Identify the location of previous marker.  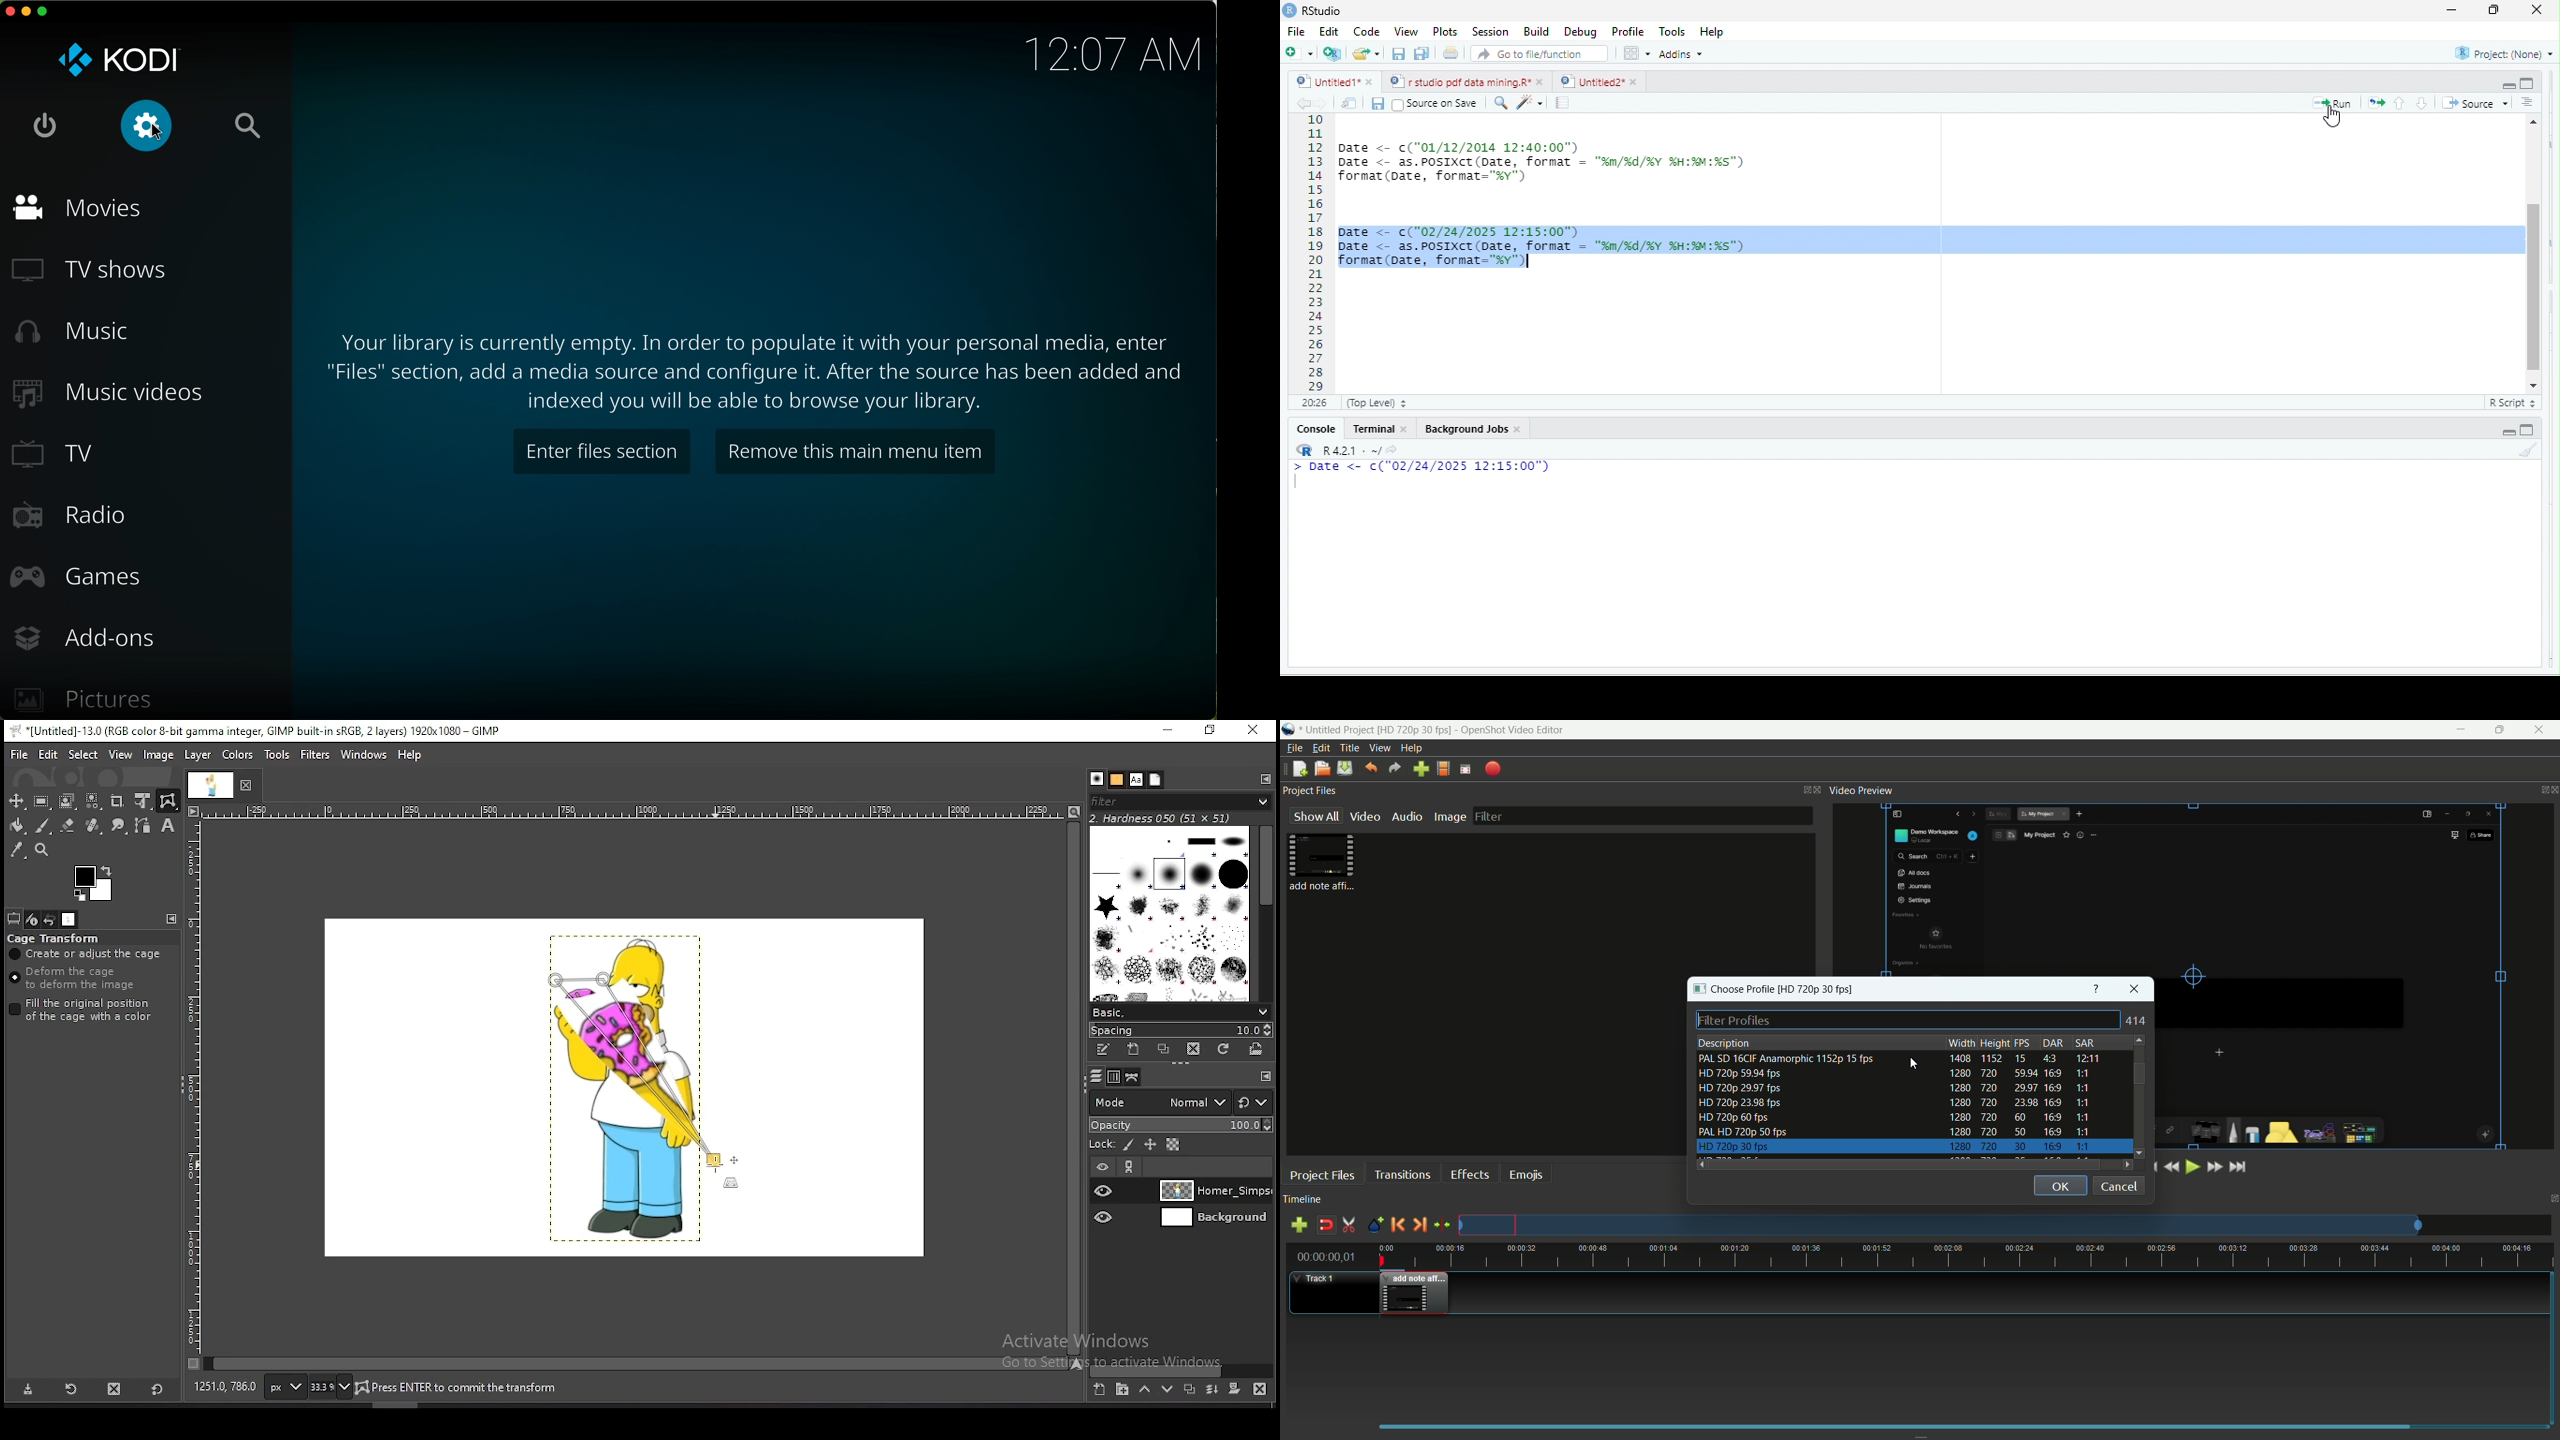
(1397, 1225).